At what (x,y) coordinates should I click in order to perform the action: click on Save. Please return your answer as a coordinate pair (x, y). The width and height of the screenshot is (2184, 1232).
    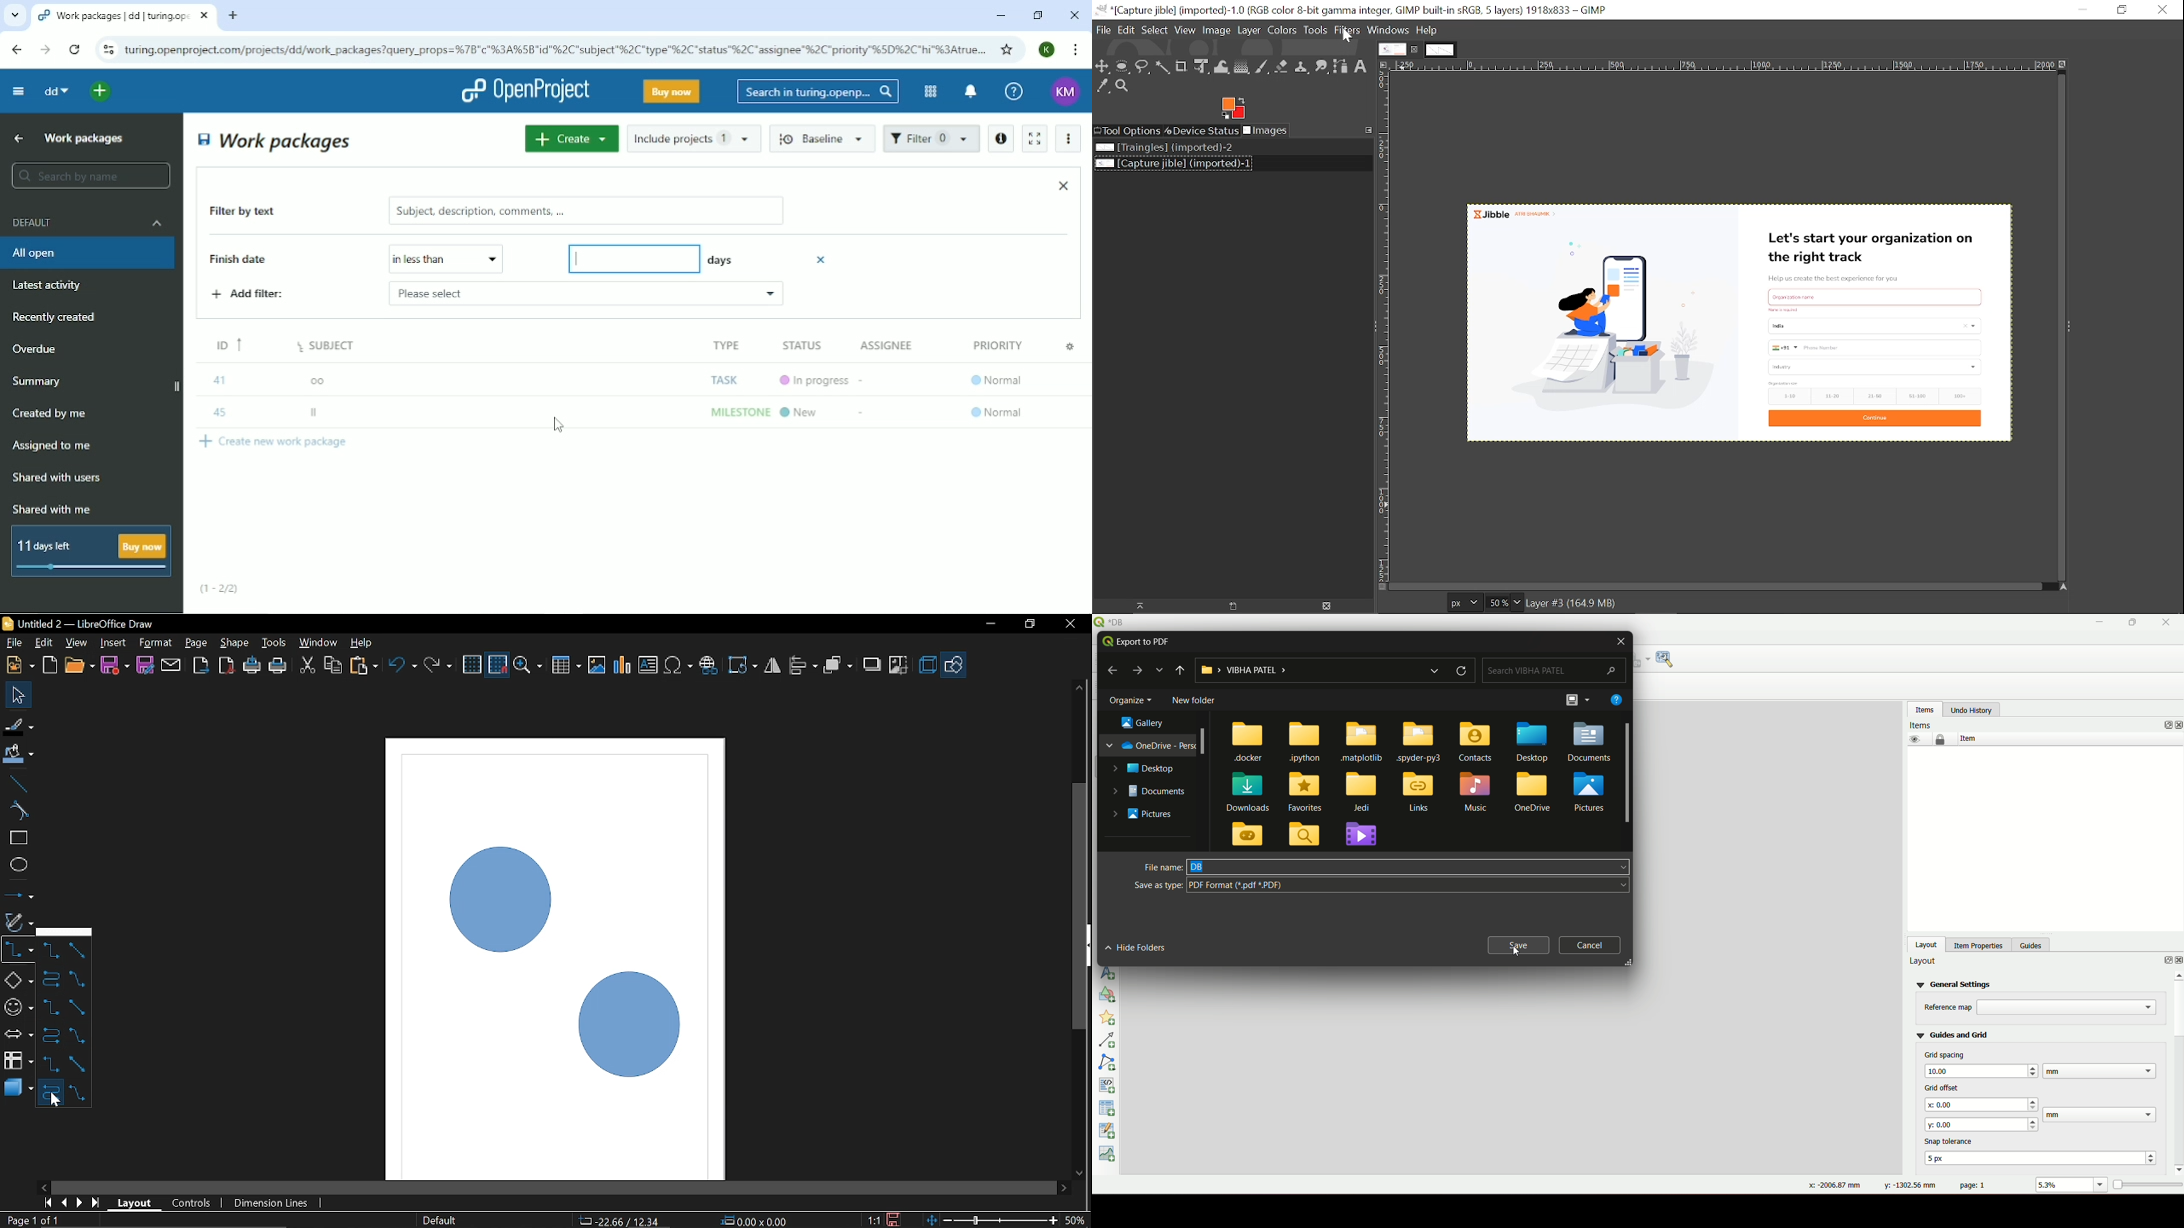
    Looking at the image, I should click on (113, 665).